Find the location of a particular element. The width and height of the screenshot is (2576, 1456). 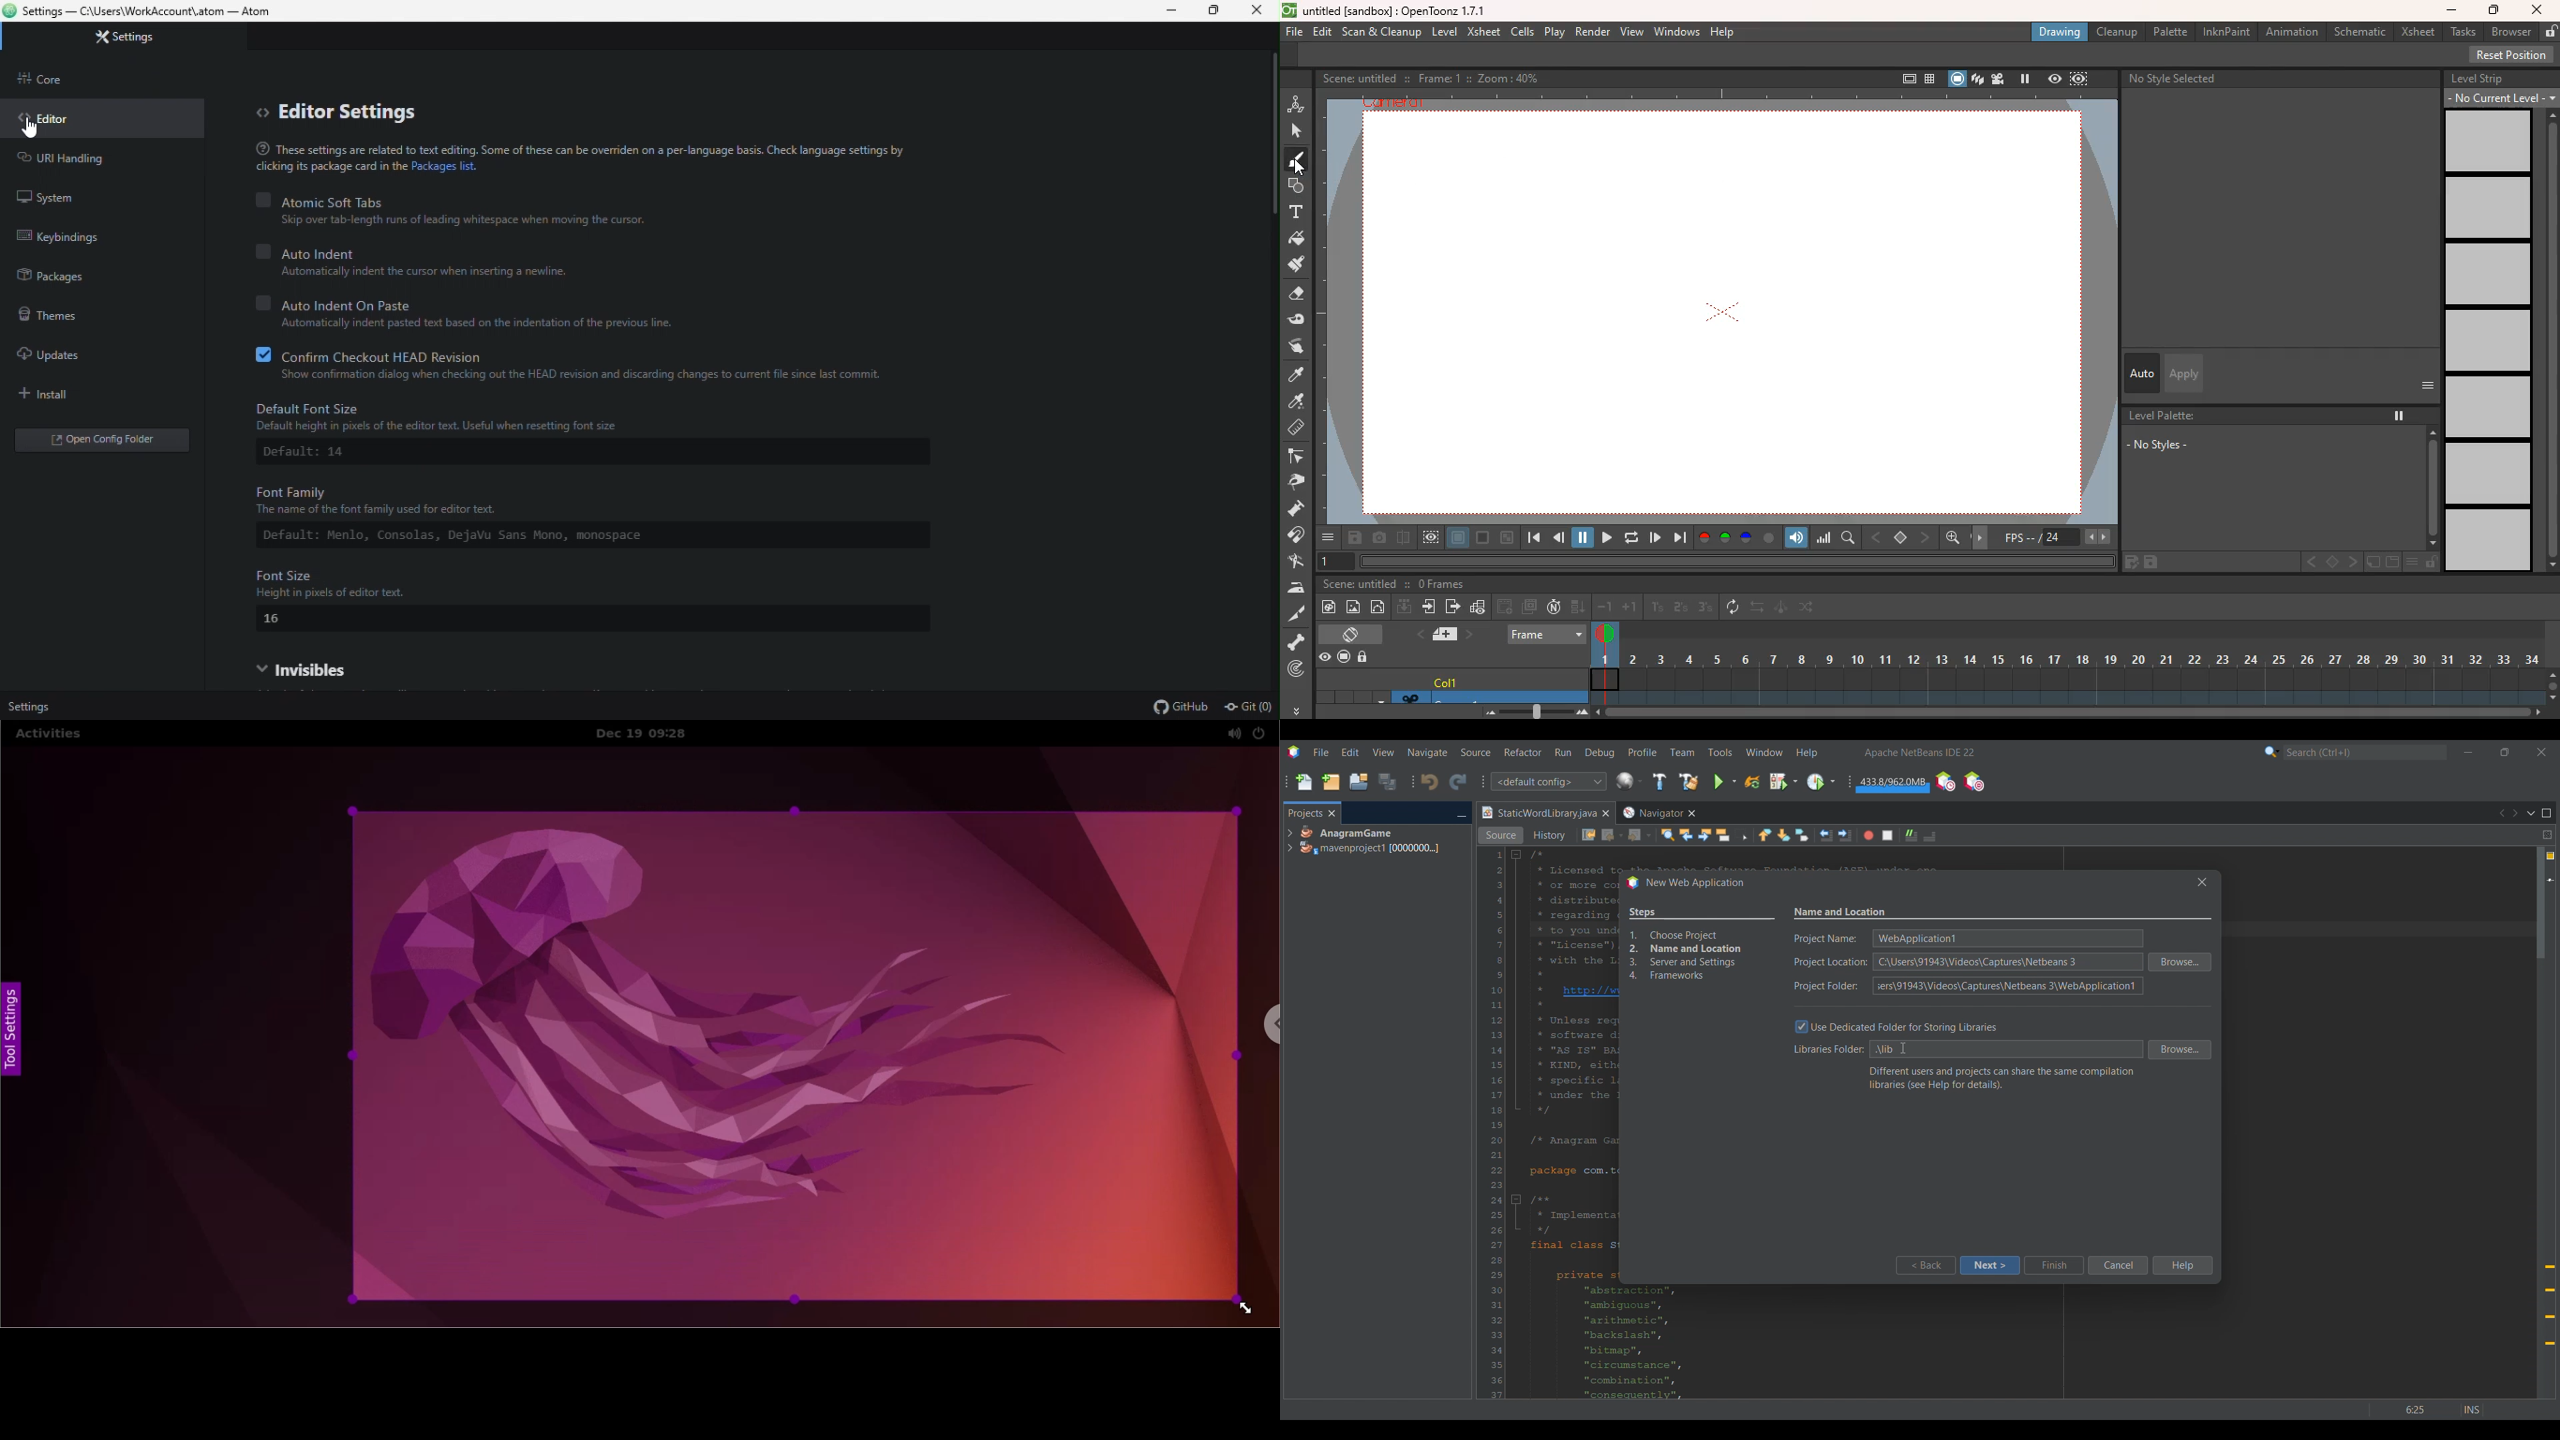

3 is located at coordinates (1705, 609).